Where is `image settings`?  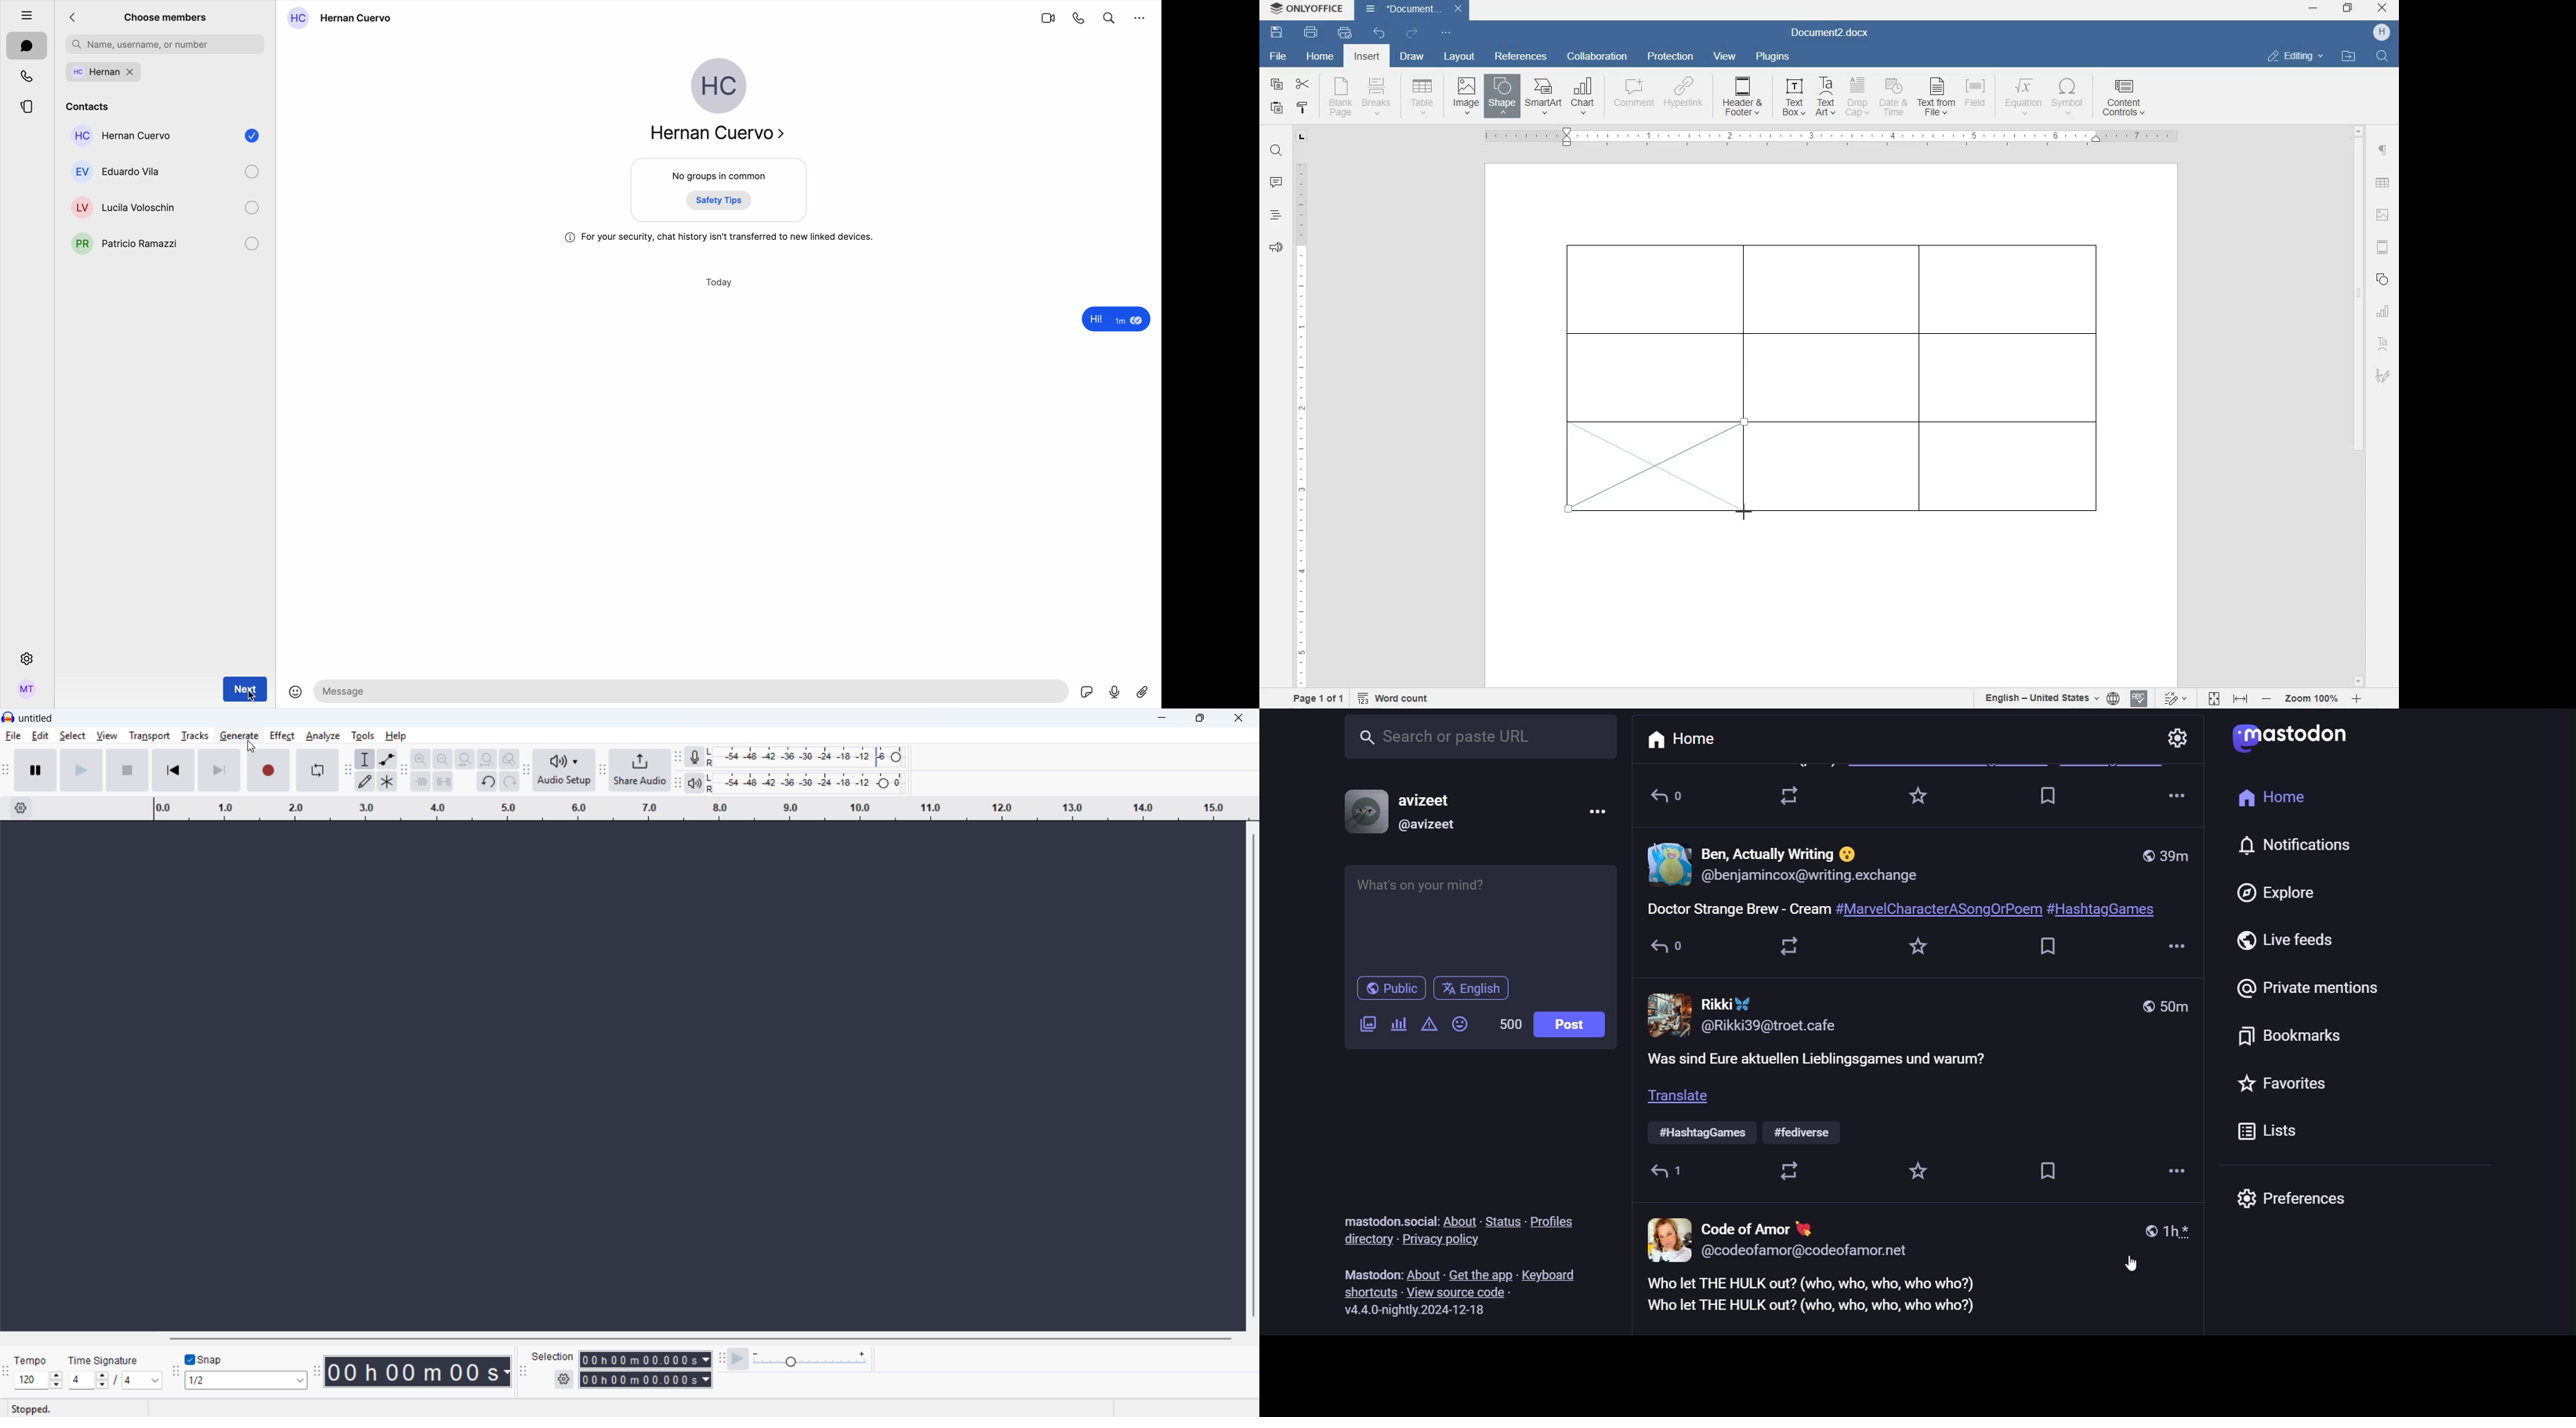
image settings is located at coordinates (2382, 216).